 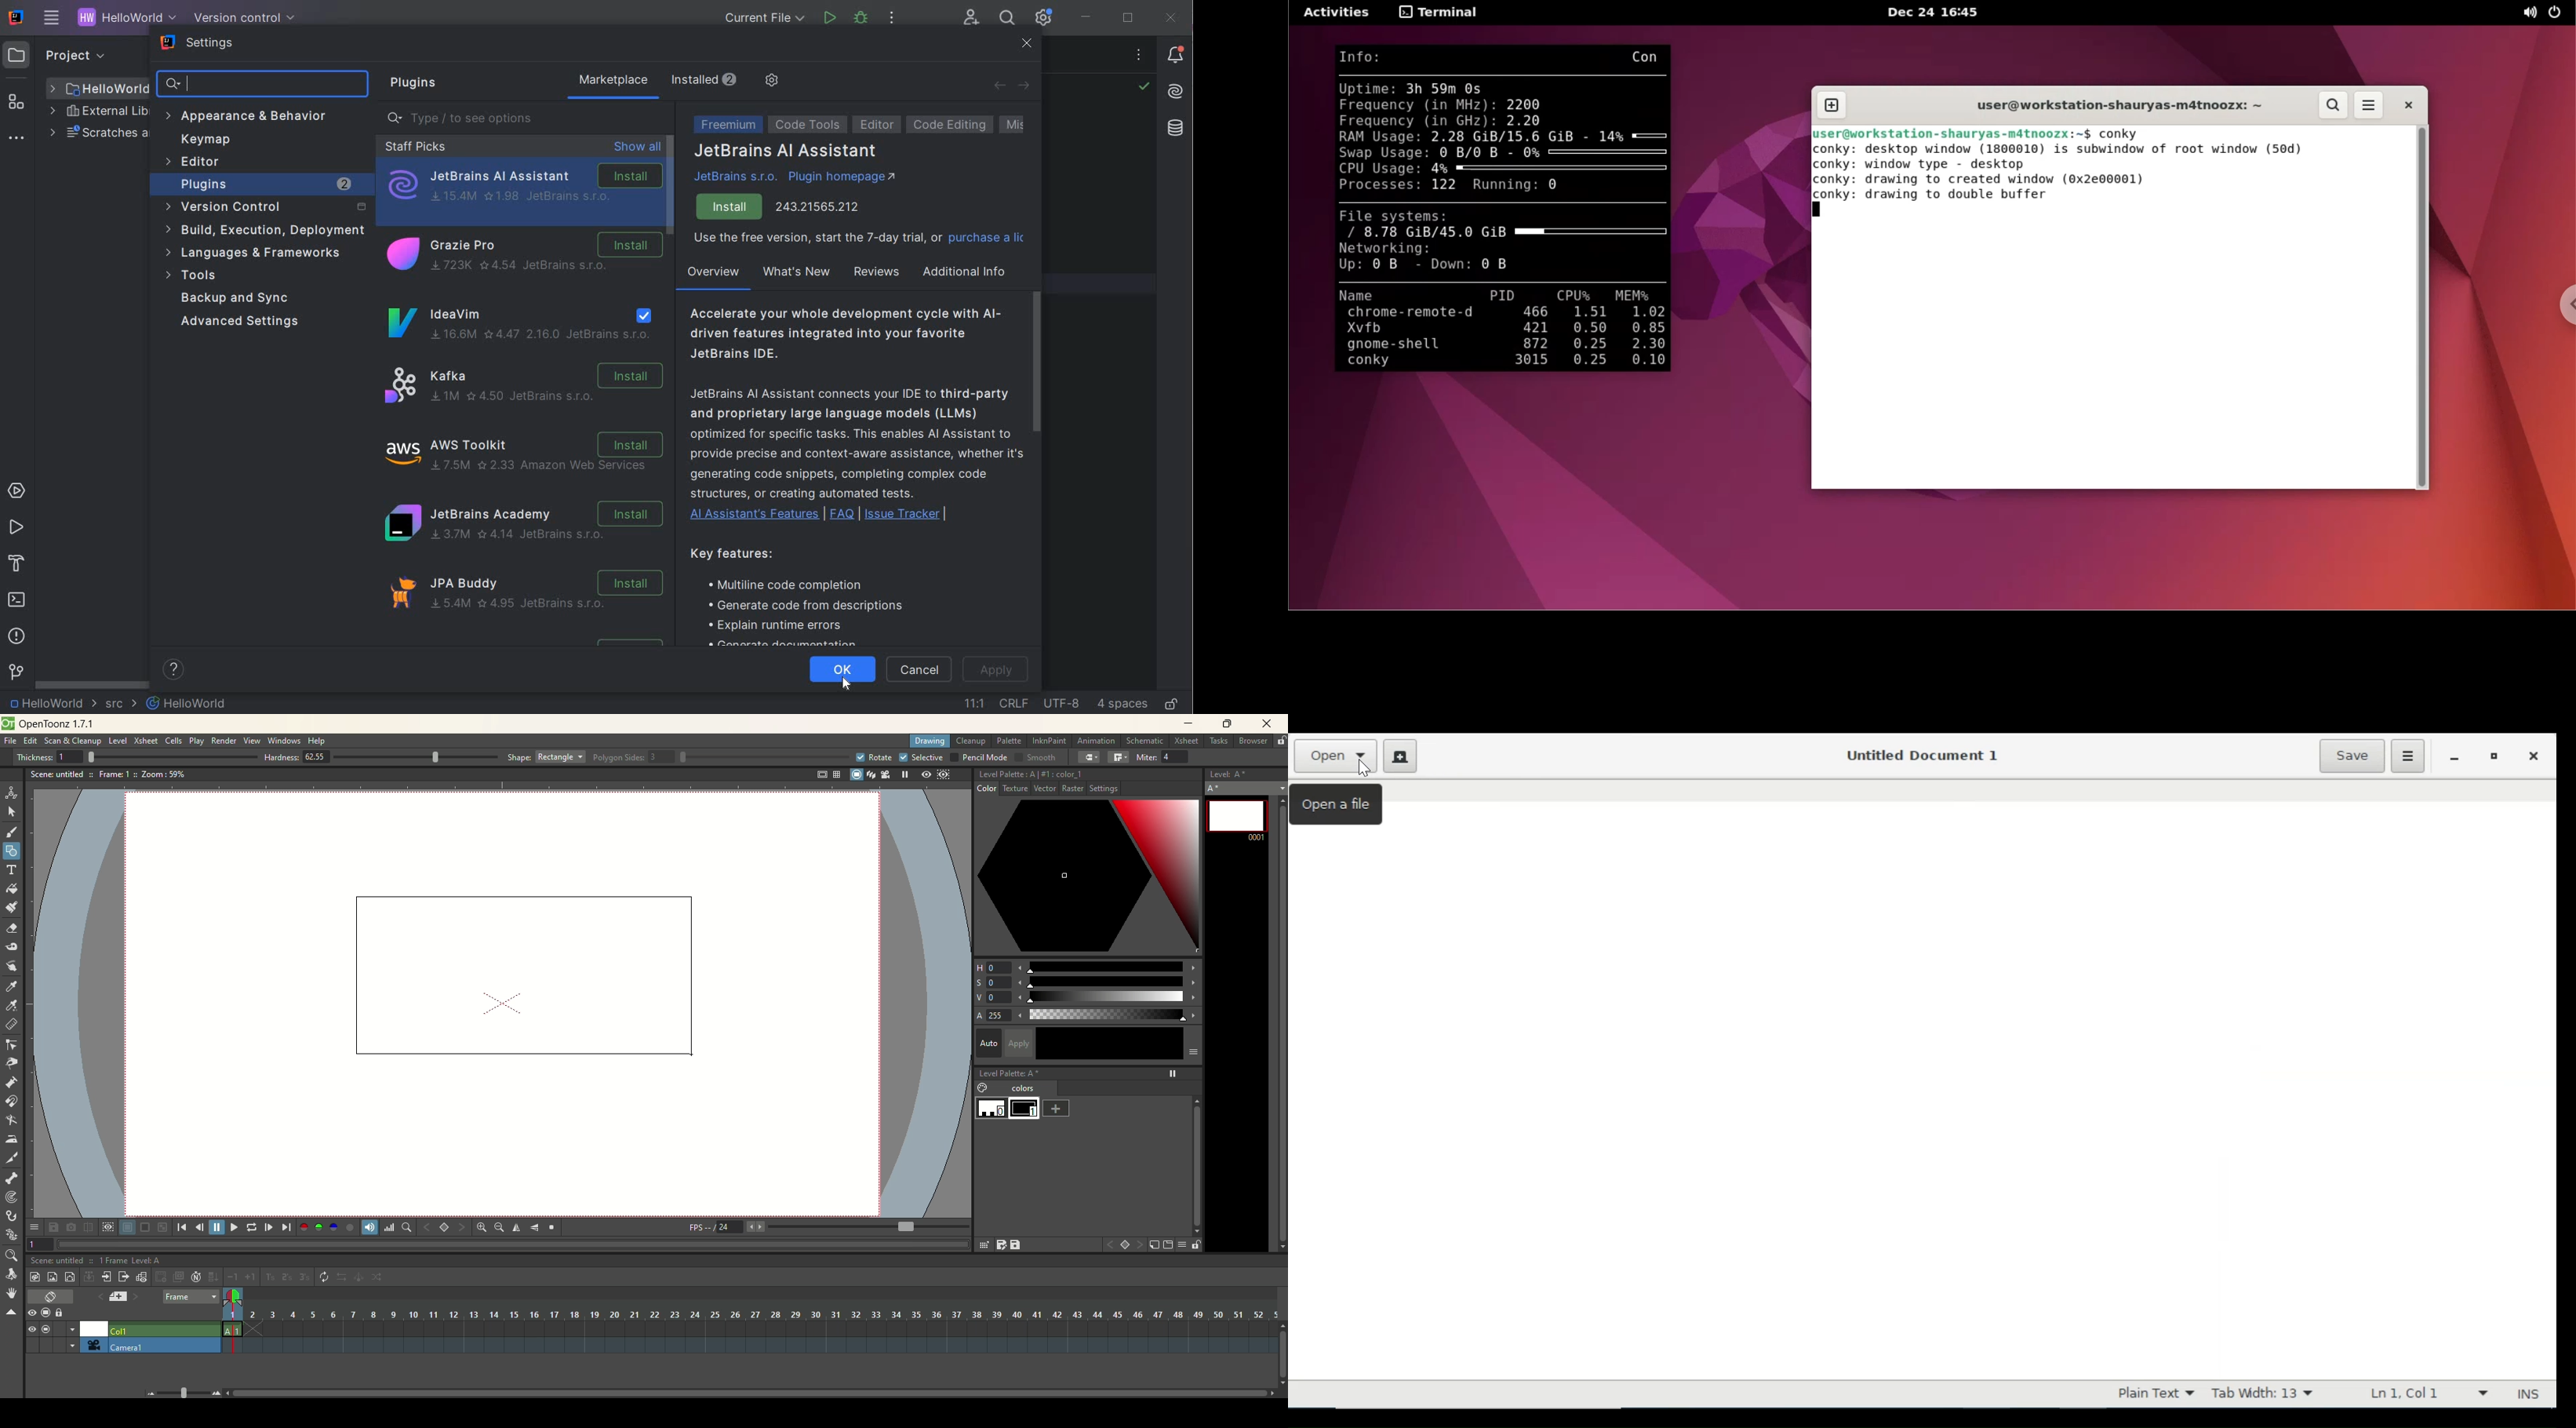 What do you see at coordinates (945, 776) in the screenshot?
I see `sub-camera preview` at bounding box center [945, 776].